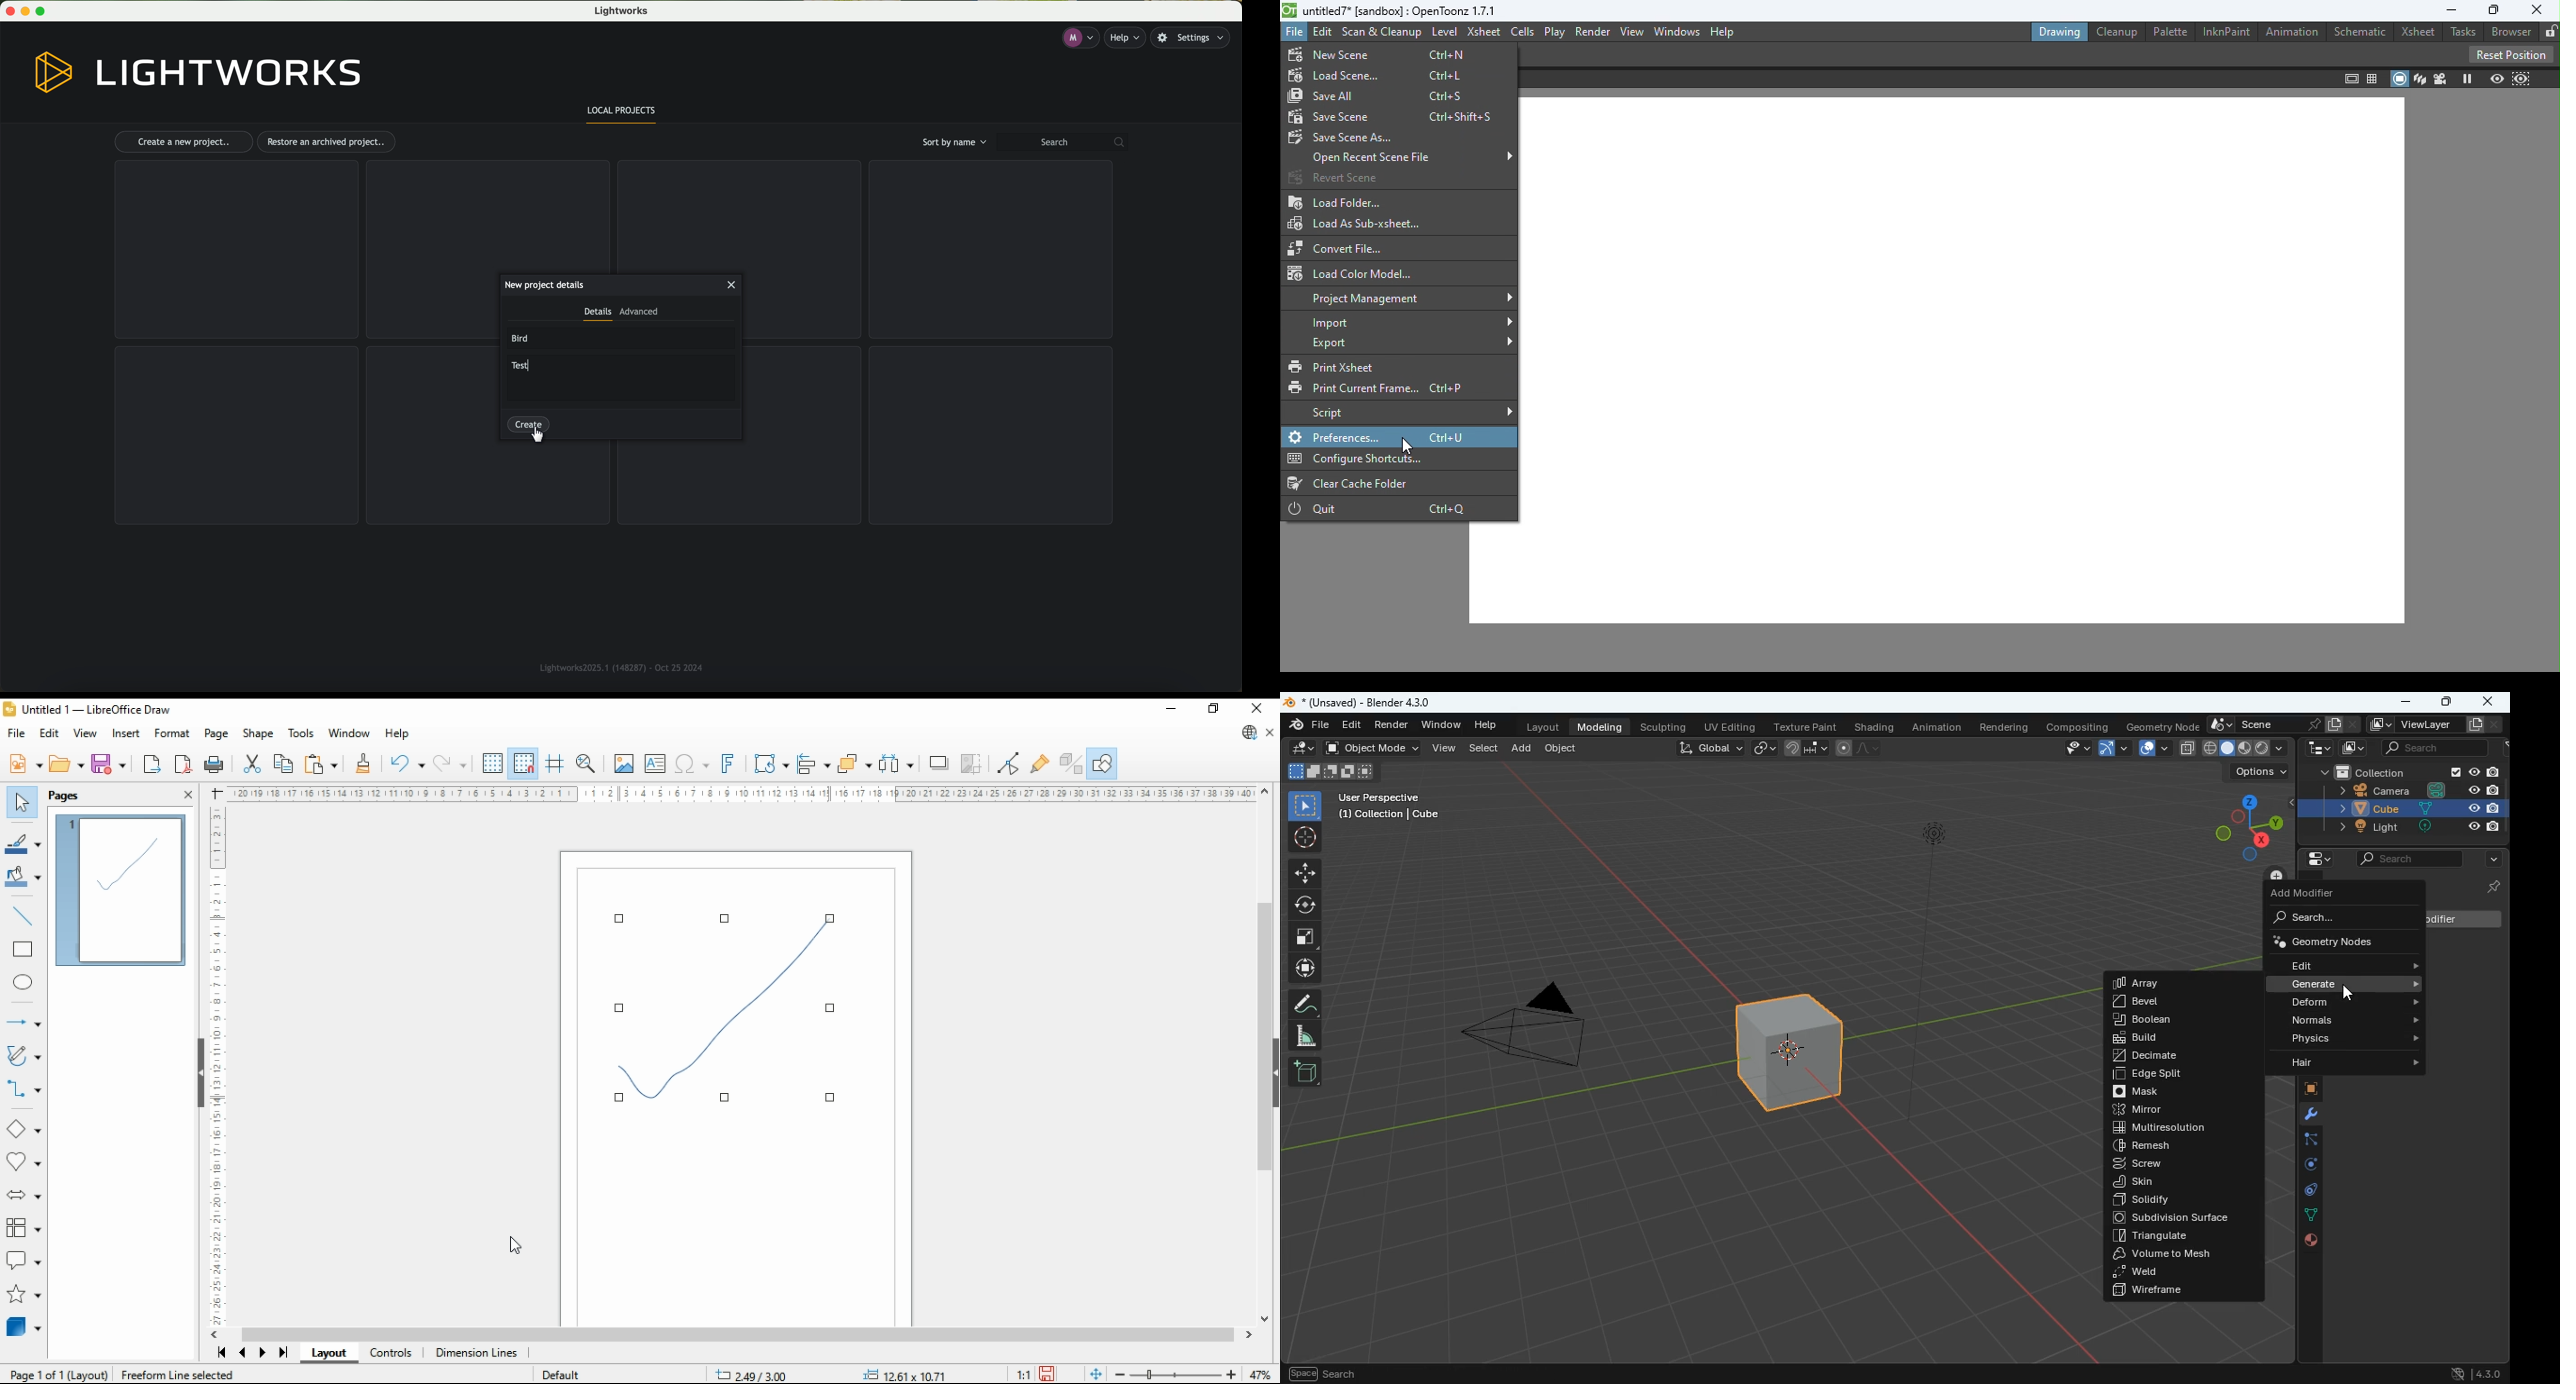  Describe the element at coordinates (179, 1376) in the screenshot. I see `freeroam line selected` at that location.